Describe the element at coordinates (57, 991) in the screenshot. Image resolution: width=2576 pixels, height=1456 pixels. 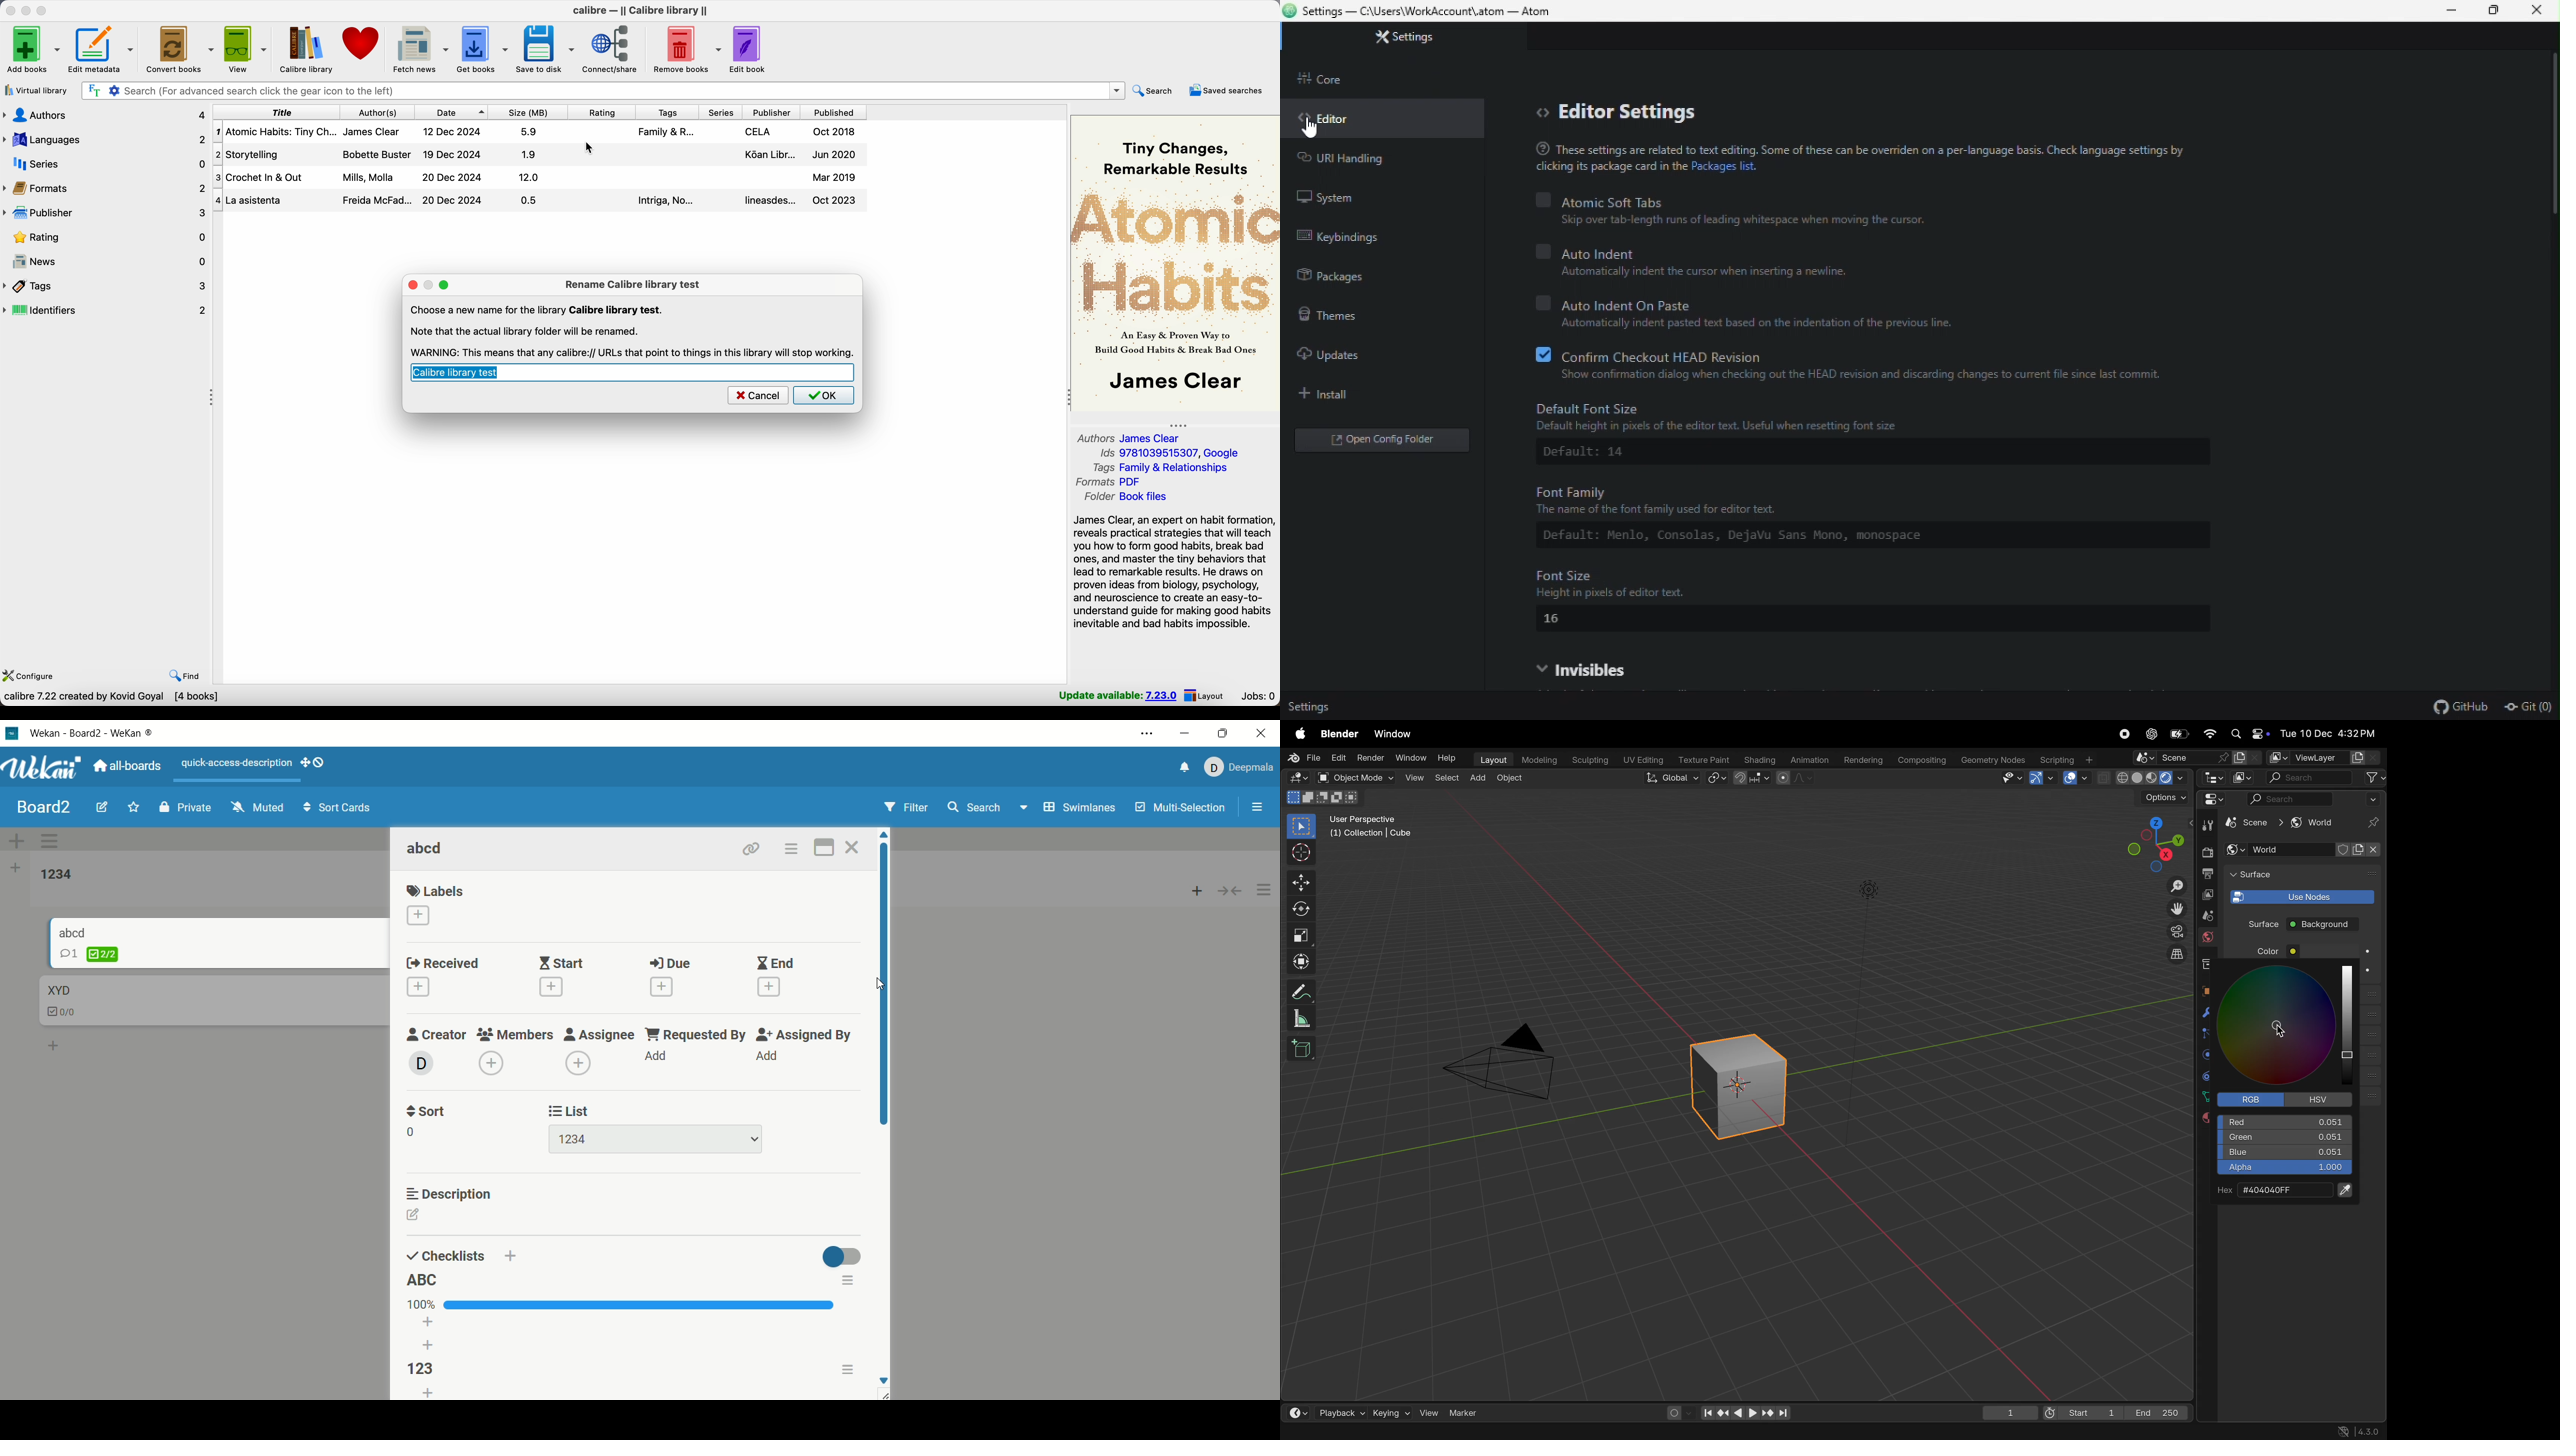
I see `card title` at that location.